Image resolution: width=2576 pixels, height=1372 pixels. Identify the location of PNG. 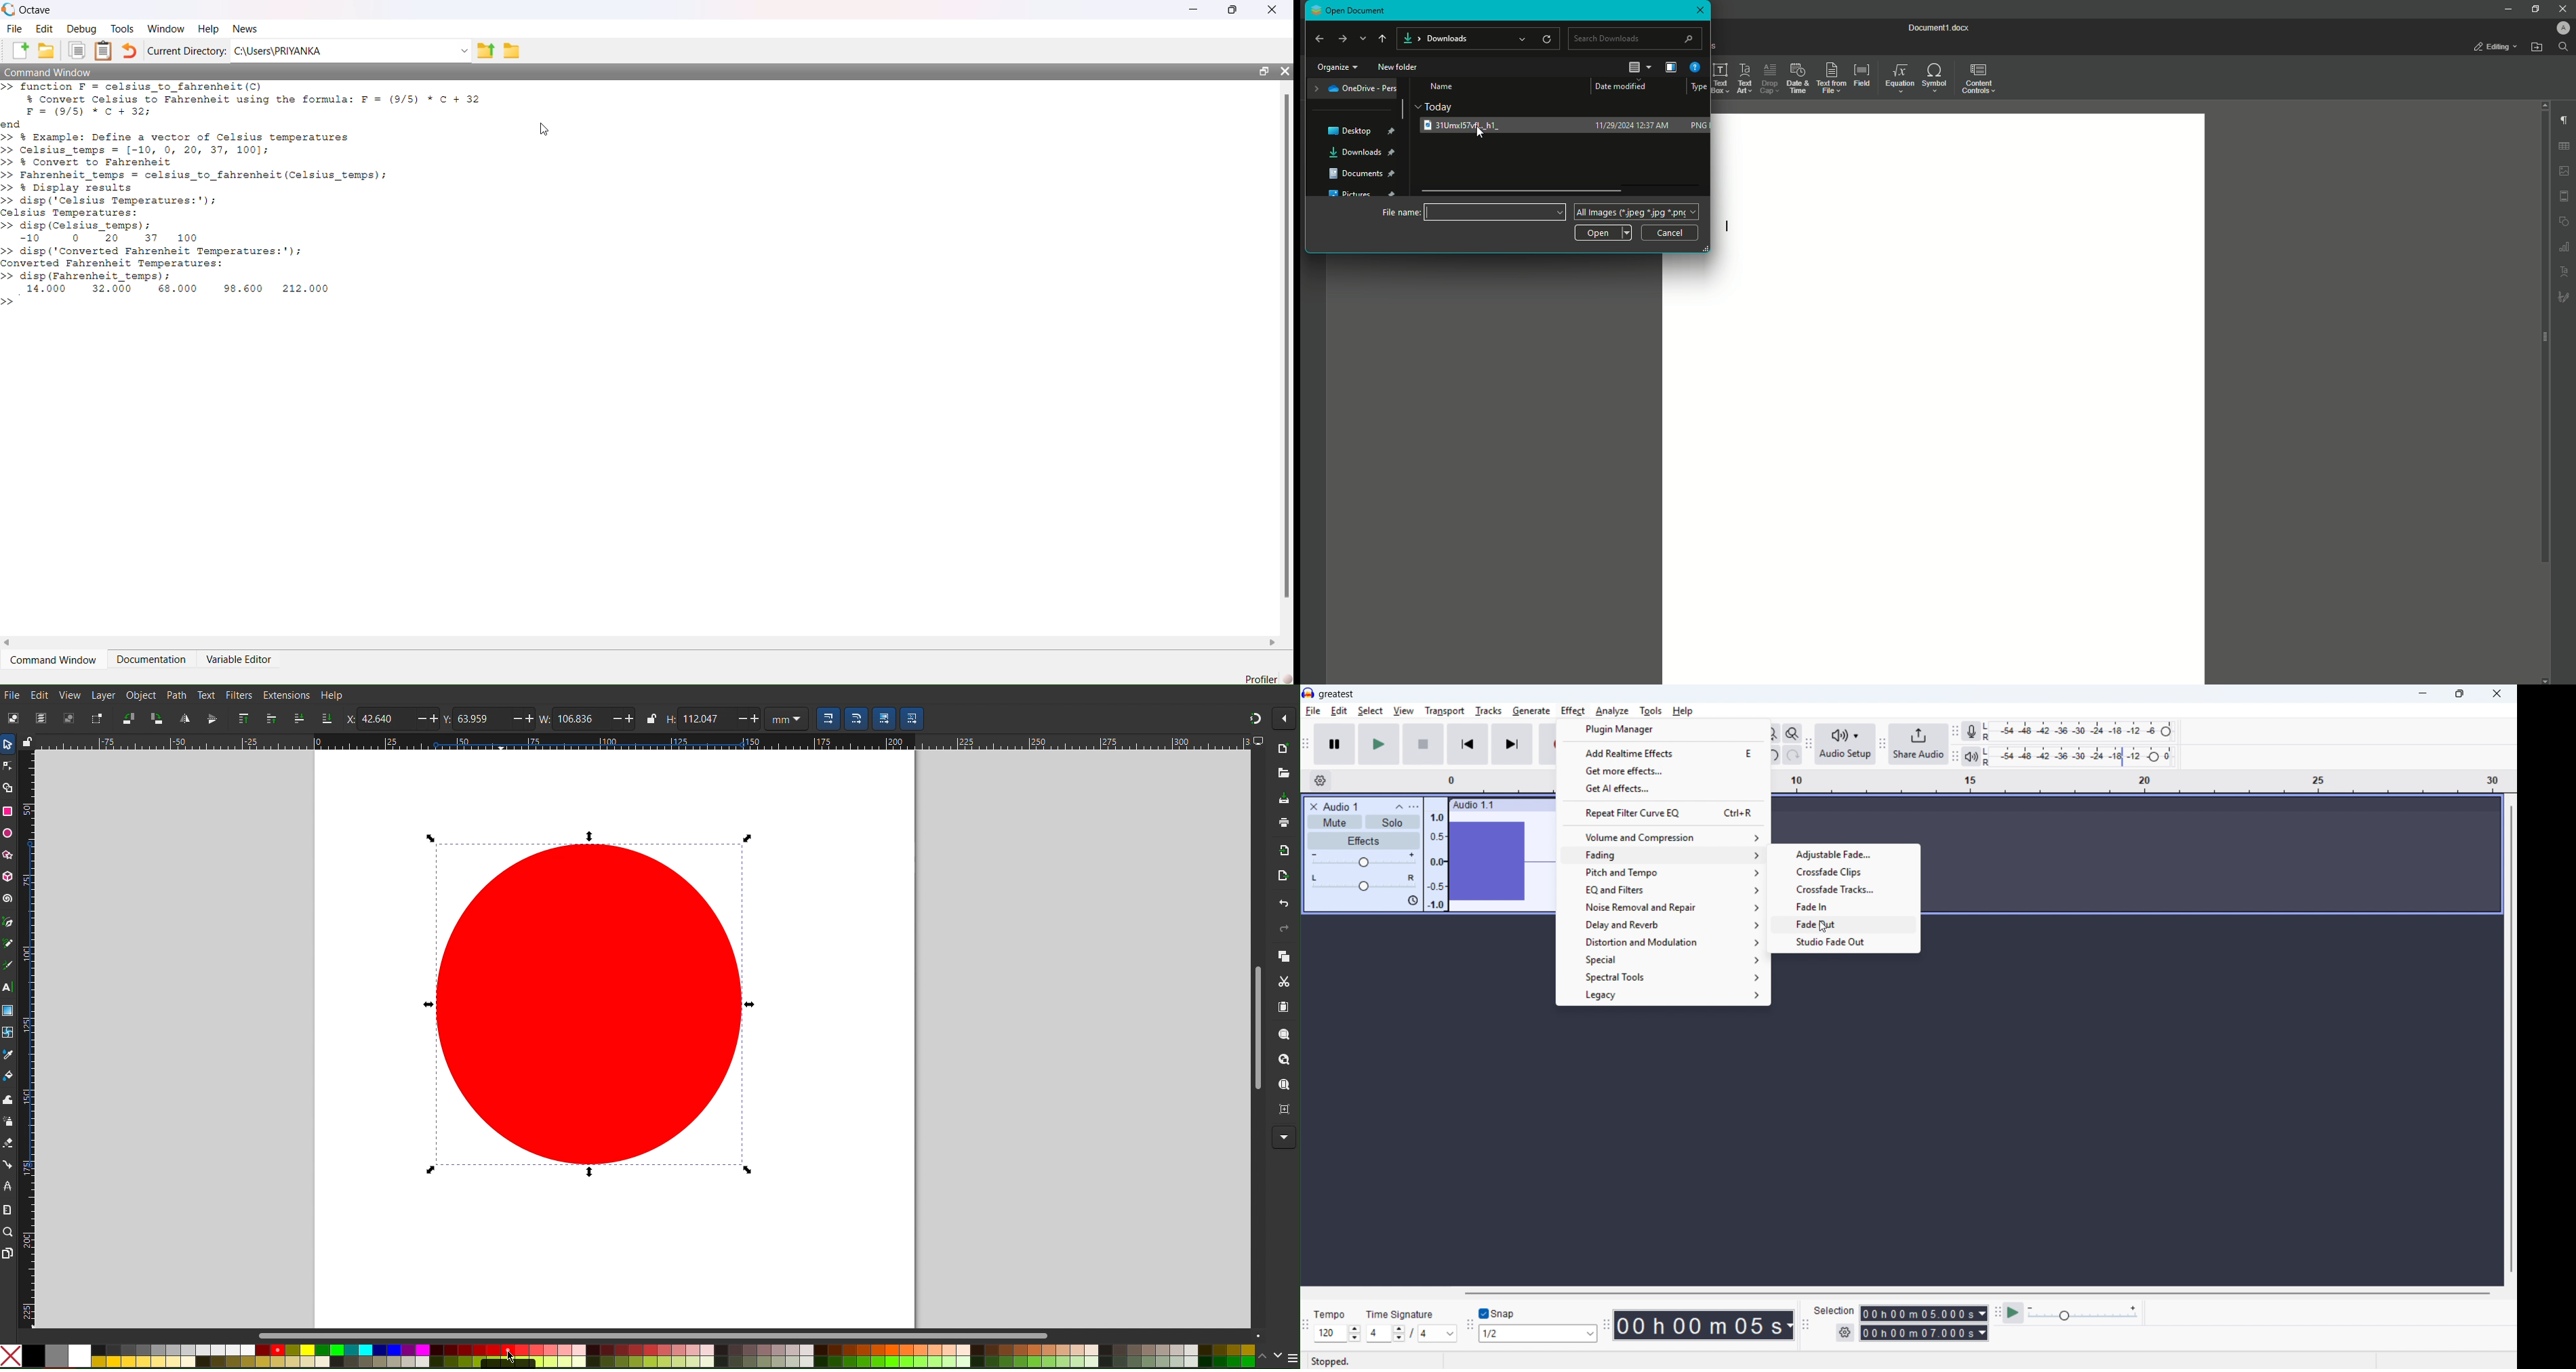
(1698, 126).